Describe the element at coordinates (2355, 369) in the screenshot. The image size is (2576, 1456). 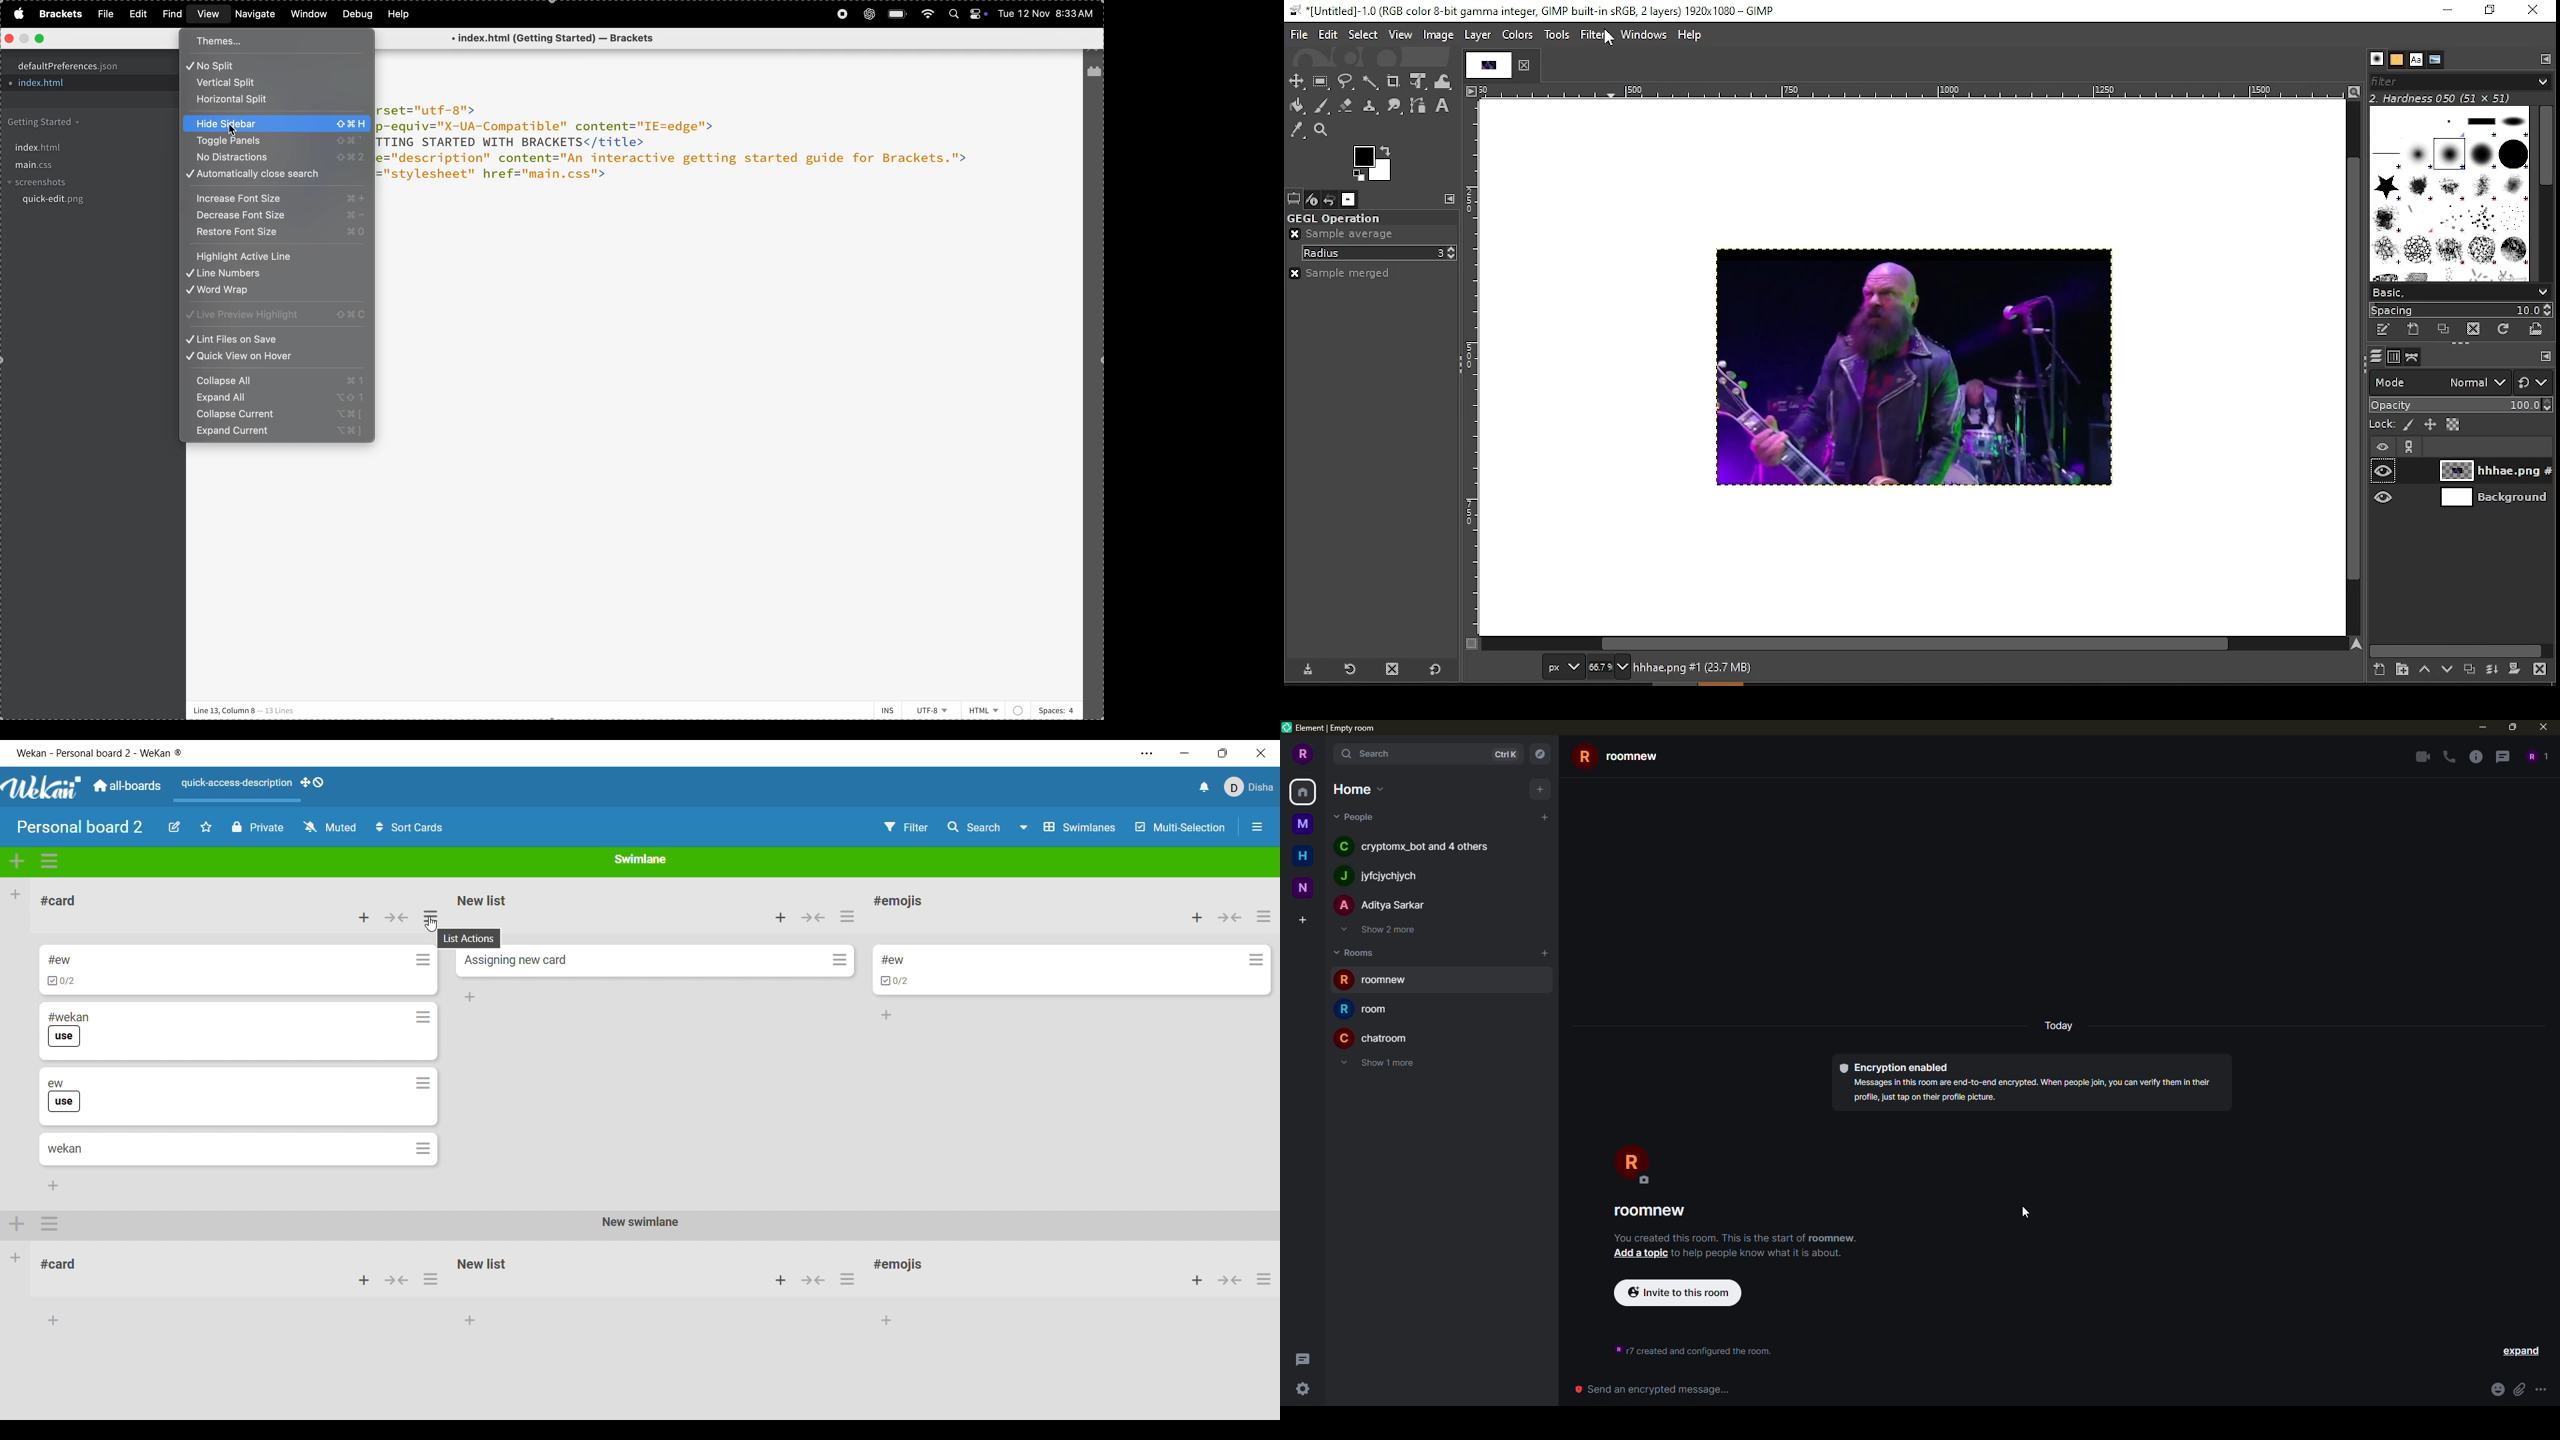
I see `vertical scroll bar` at that location.